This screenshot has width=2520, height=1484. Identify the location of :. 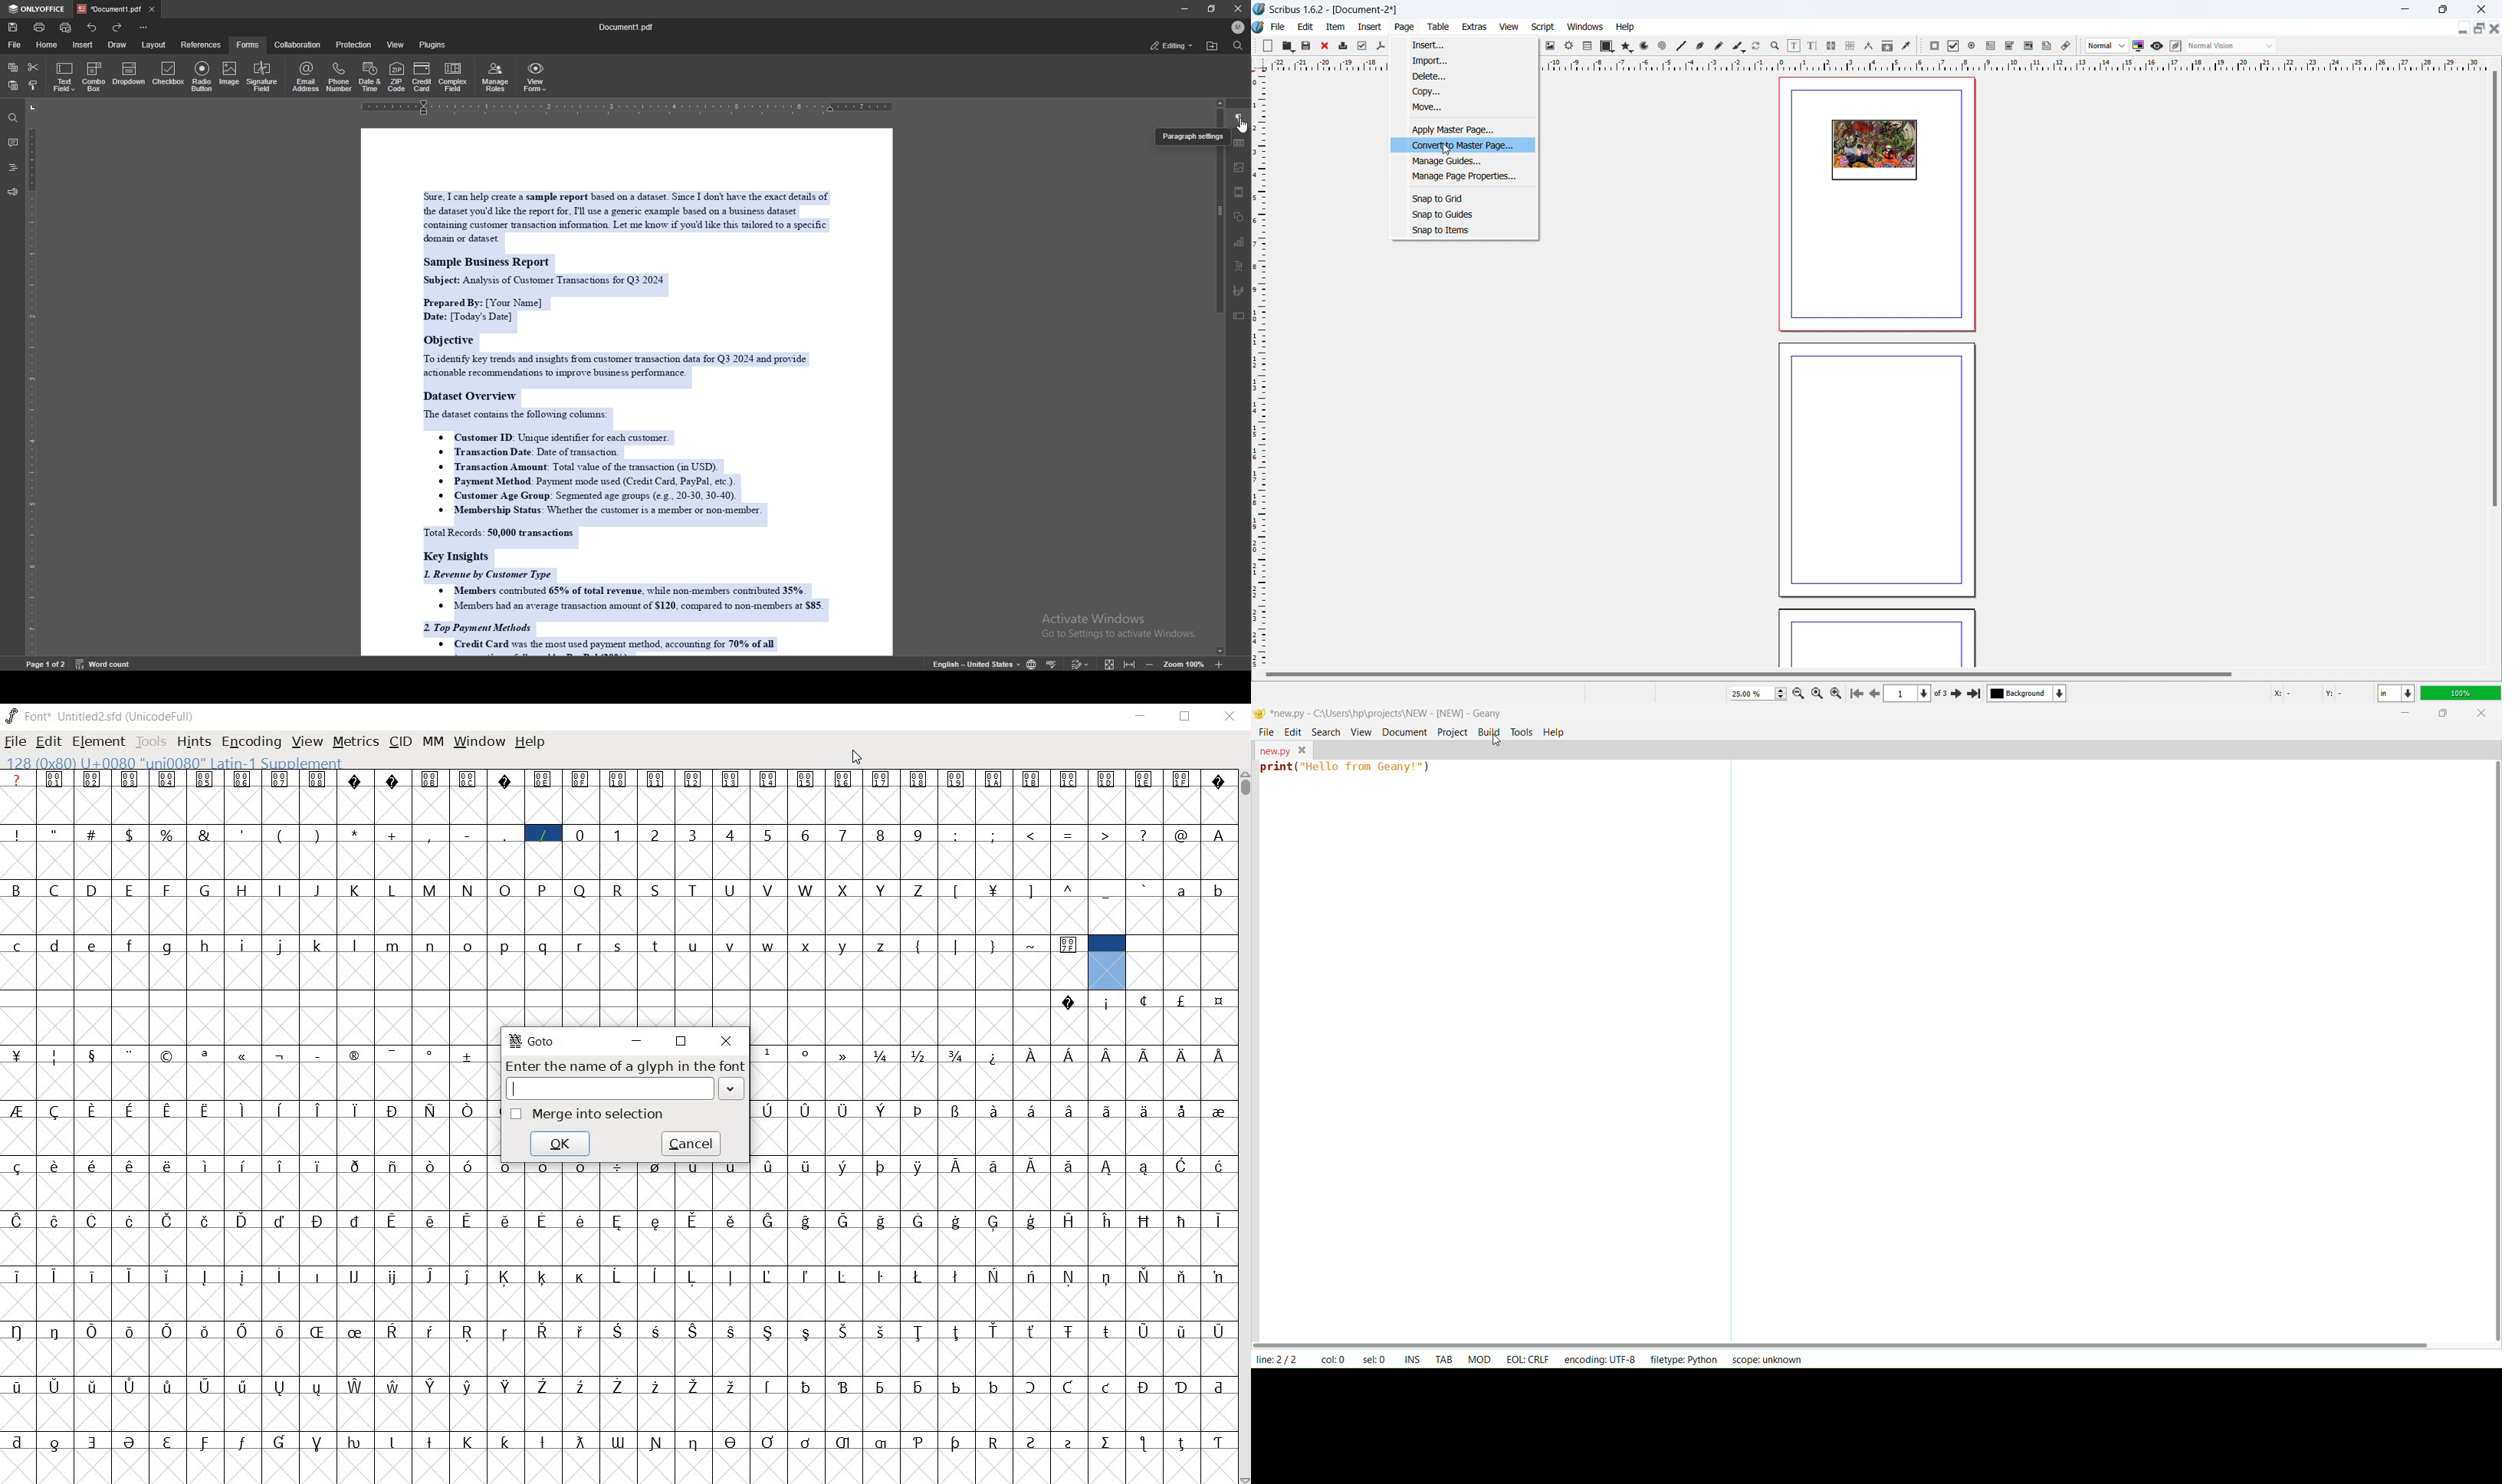
(957, 835).